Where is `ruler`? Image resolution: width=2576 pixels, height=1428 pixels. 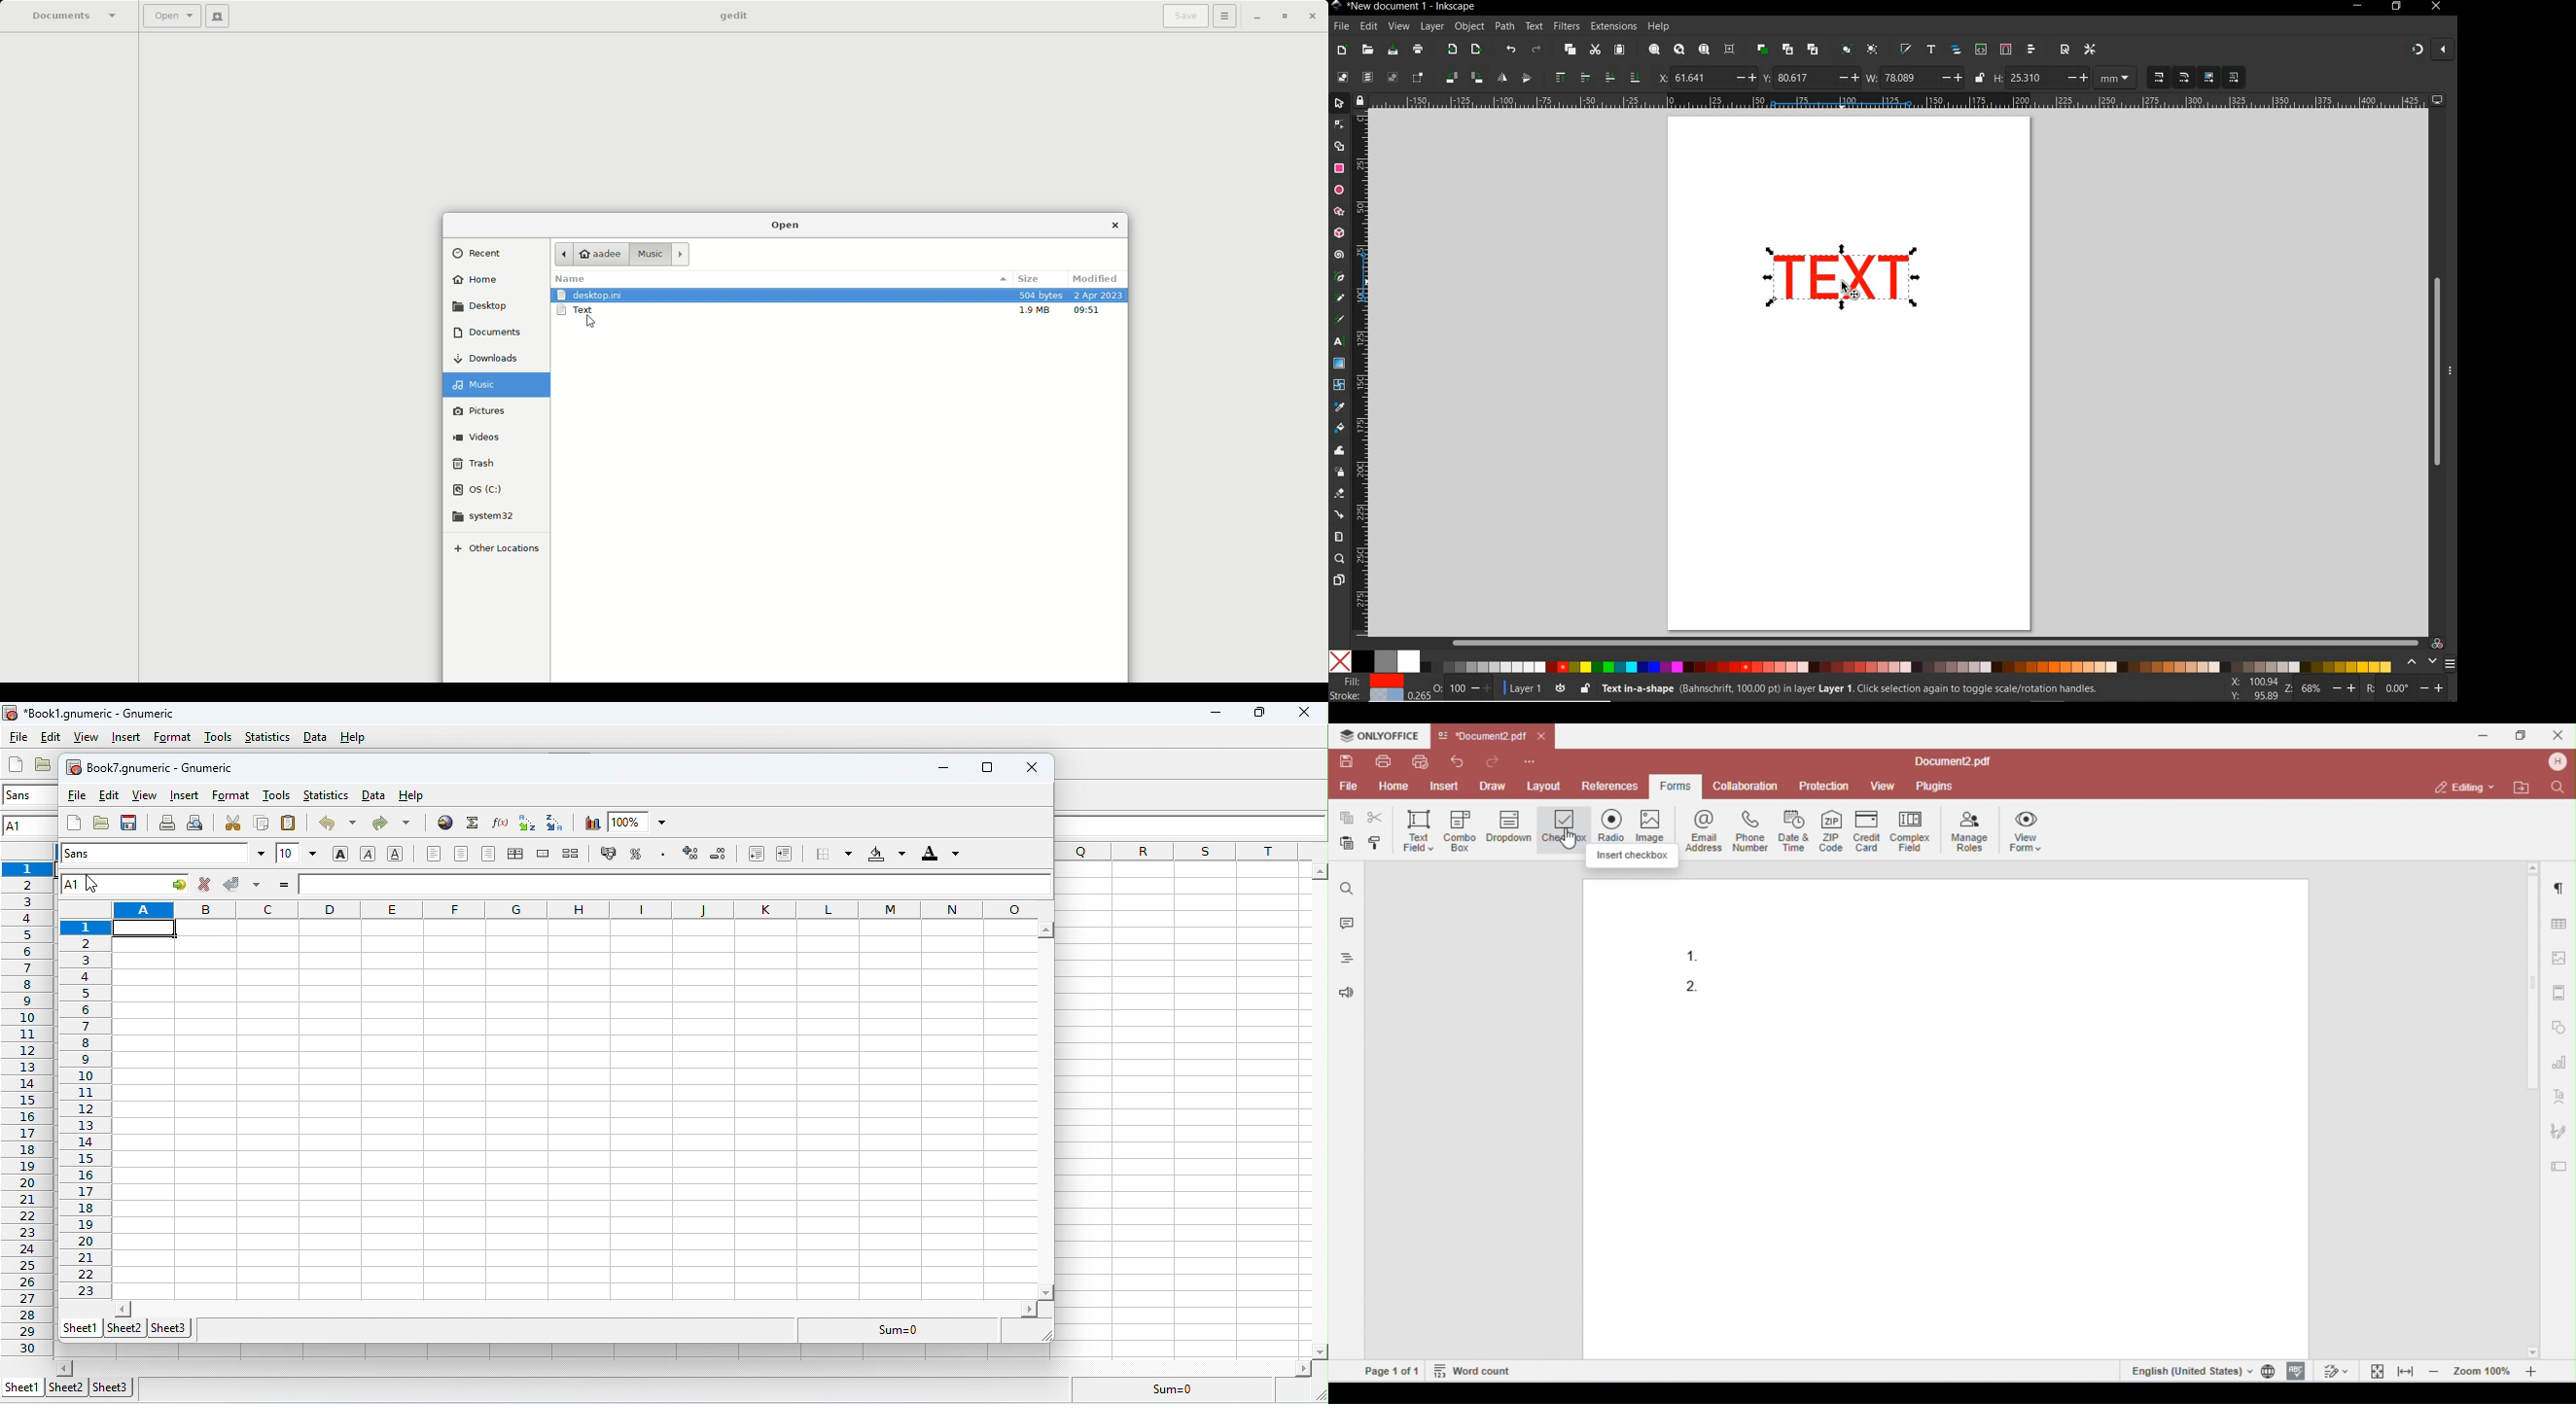 ruler is located at coordinates (1363, 377).